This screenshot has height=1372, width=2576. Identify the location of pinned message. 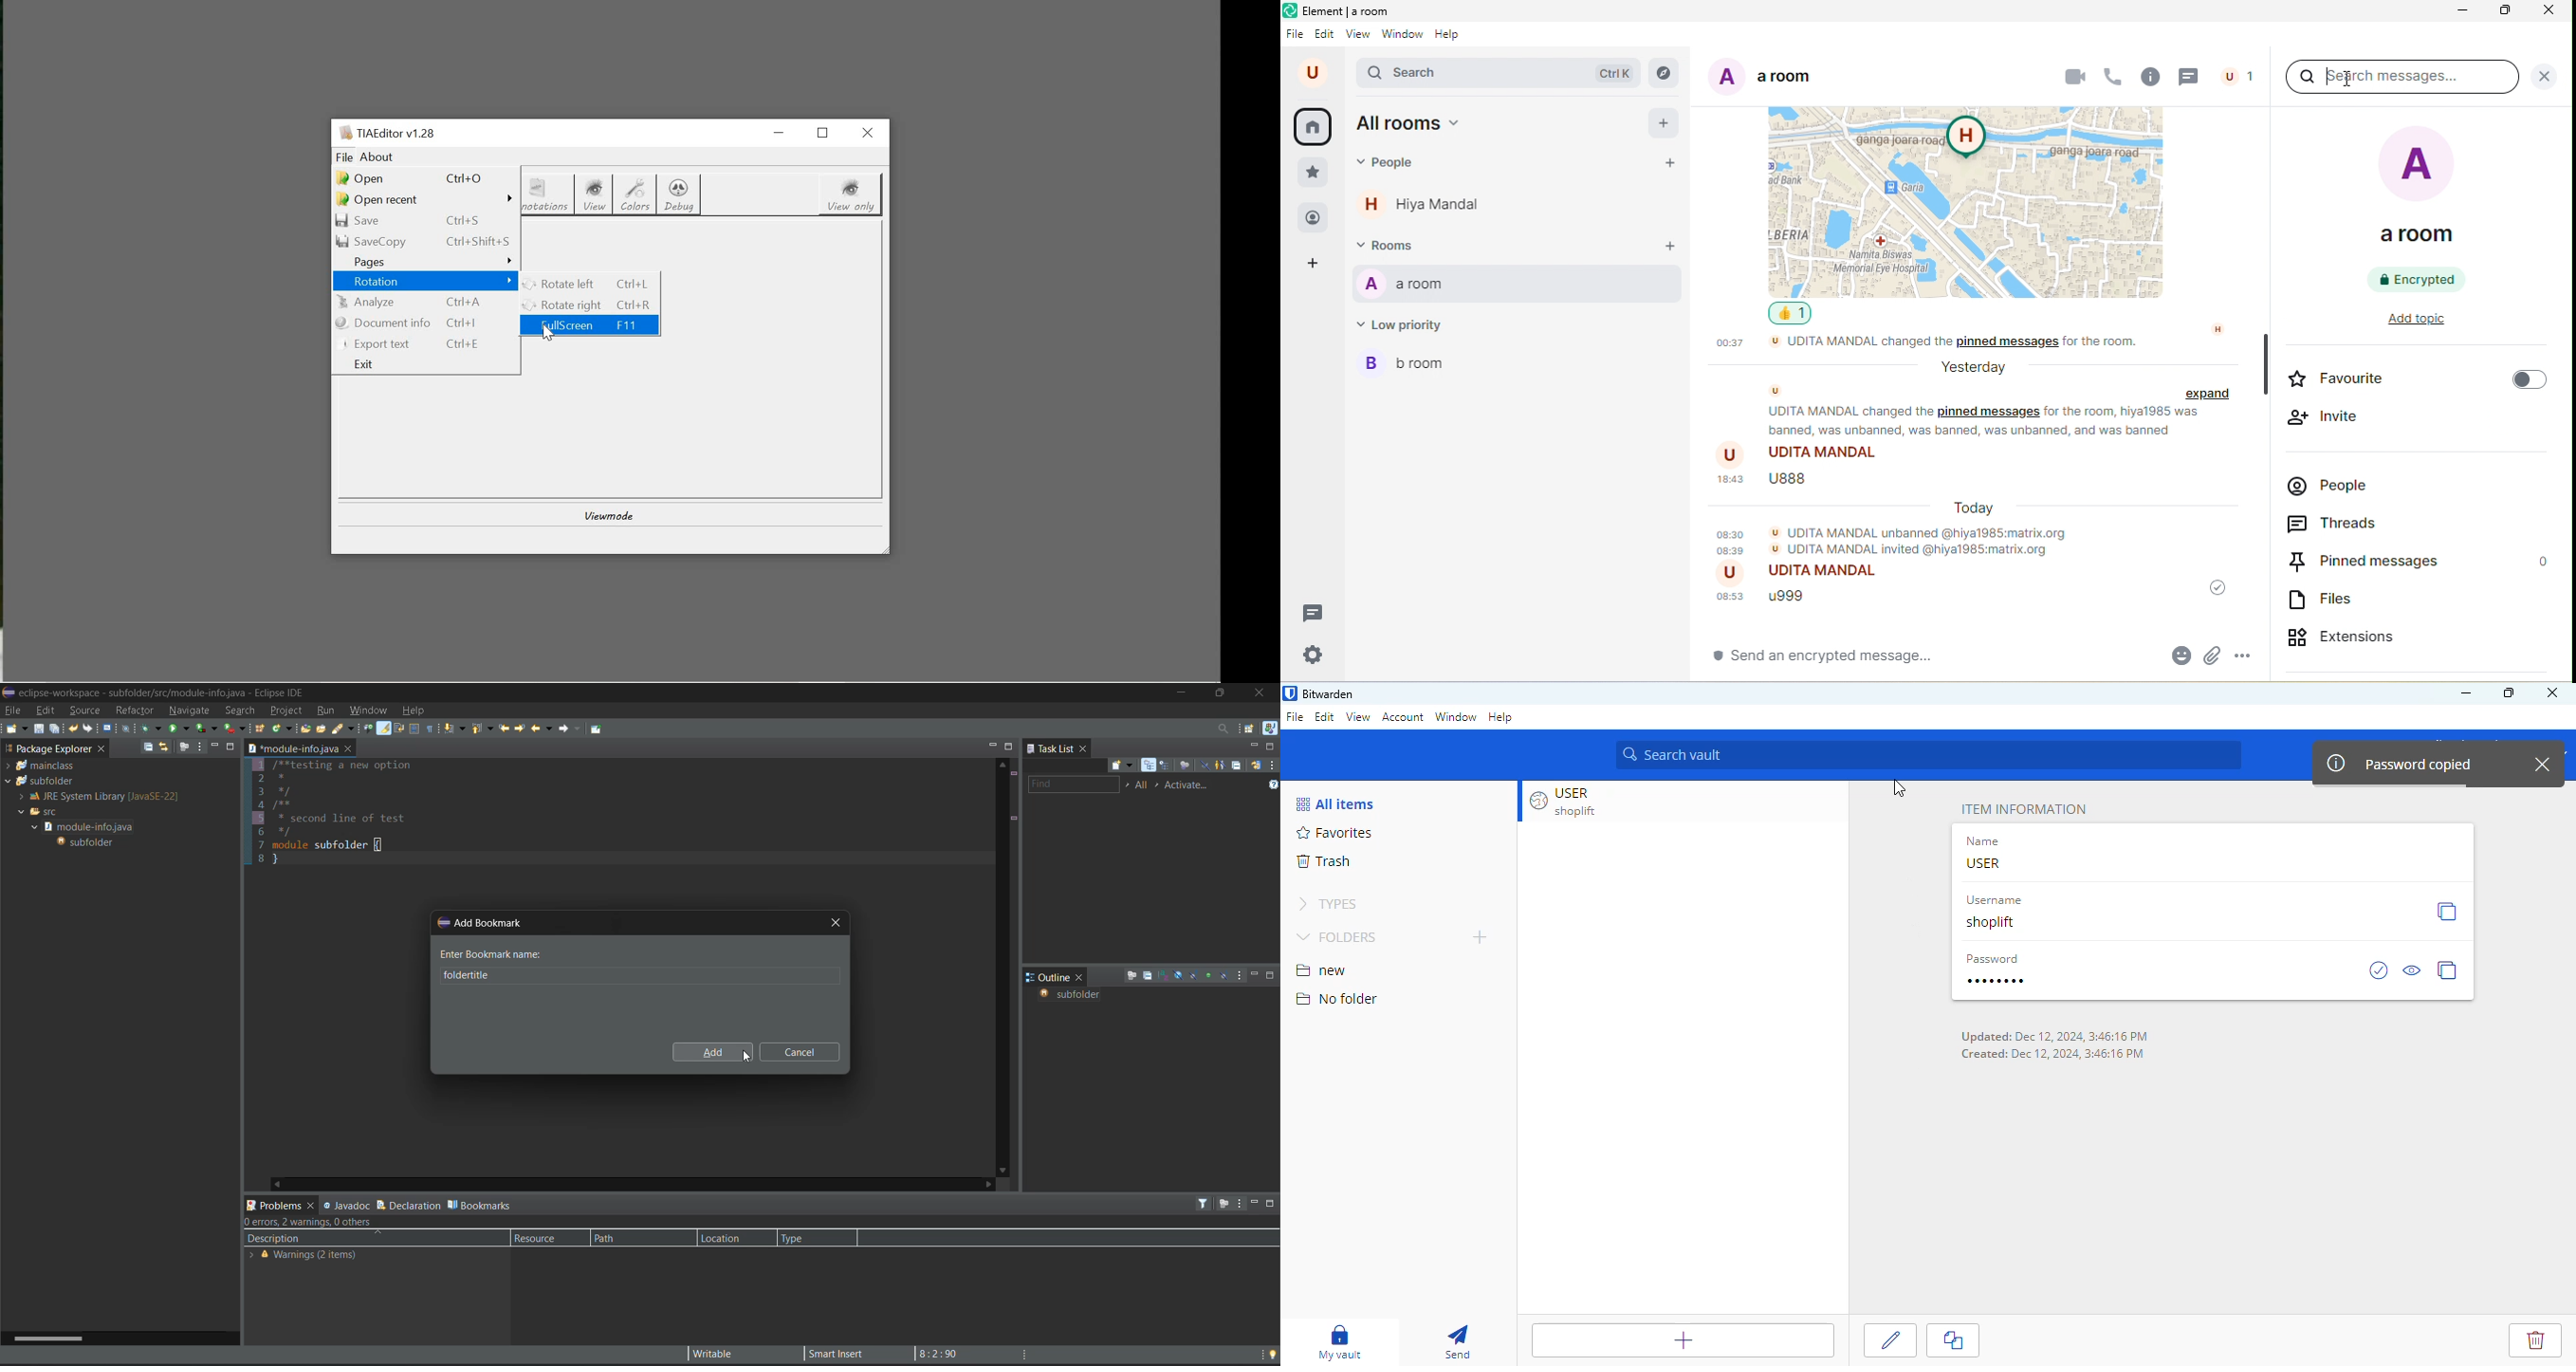
(2419, 562).